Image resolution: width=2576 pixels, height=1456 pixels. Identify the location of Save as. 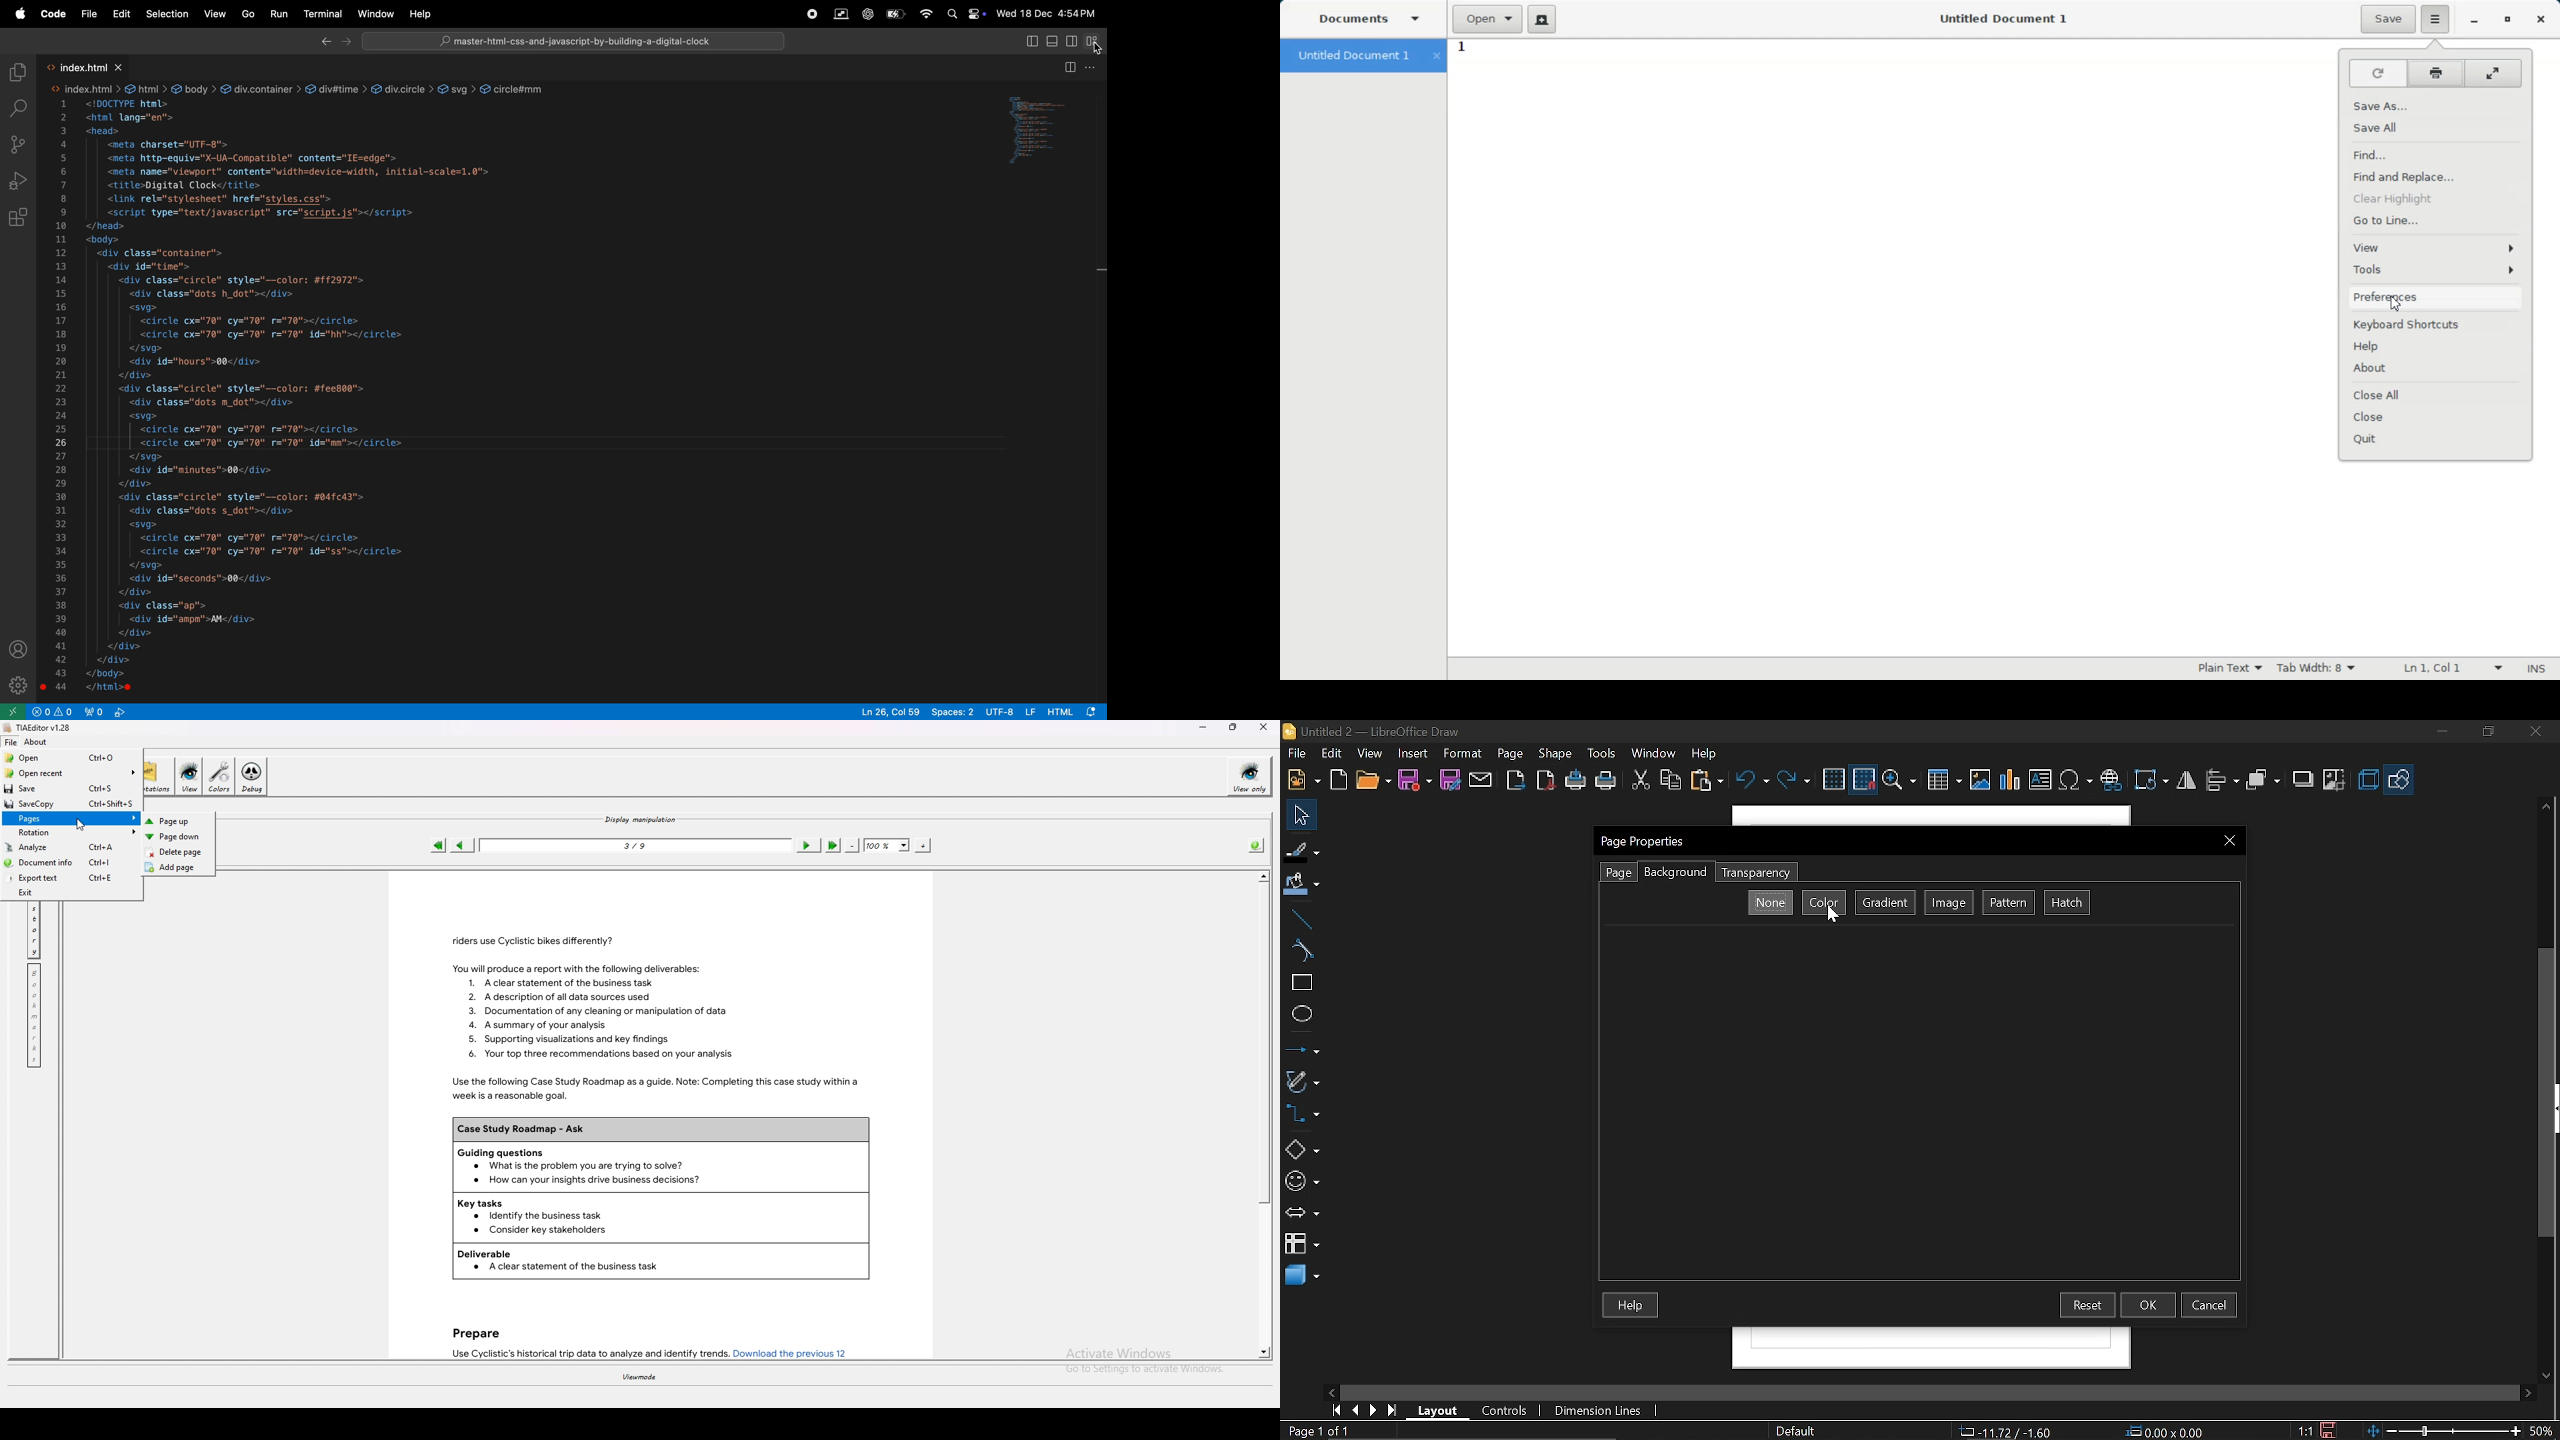
(1452, 781).